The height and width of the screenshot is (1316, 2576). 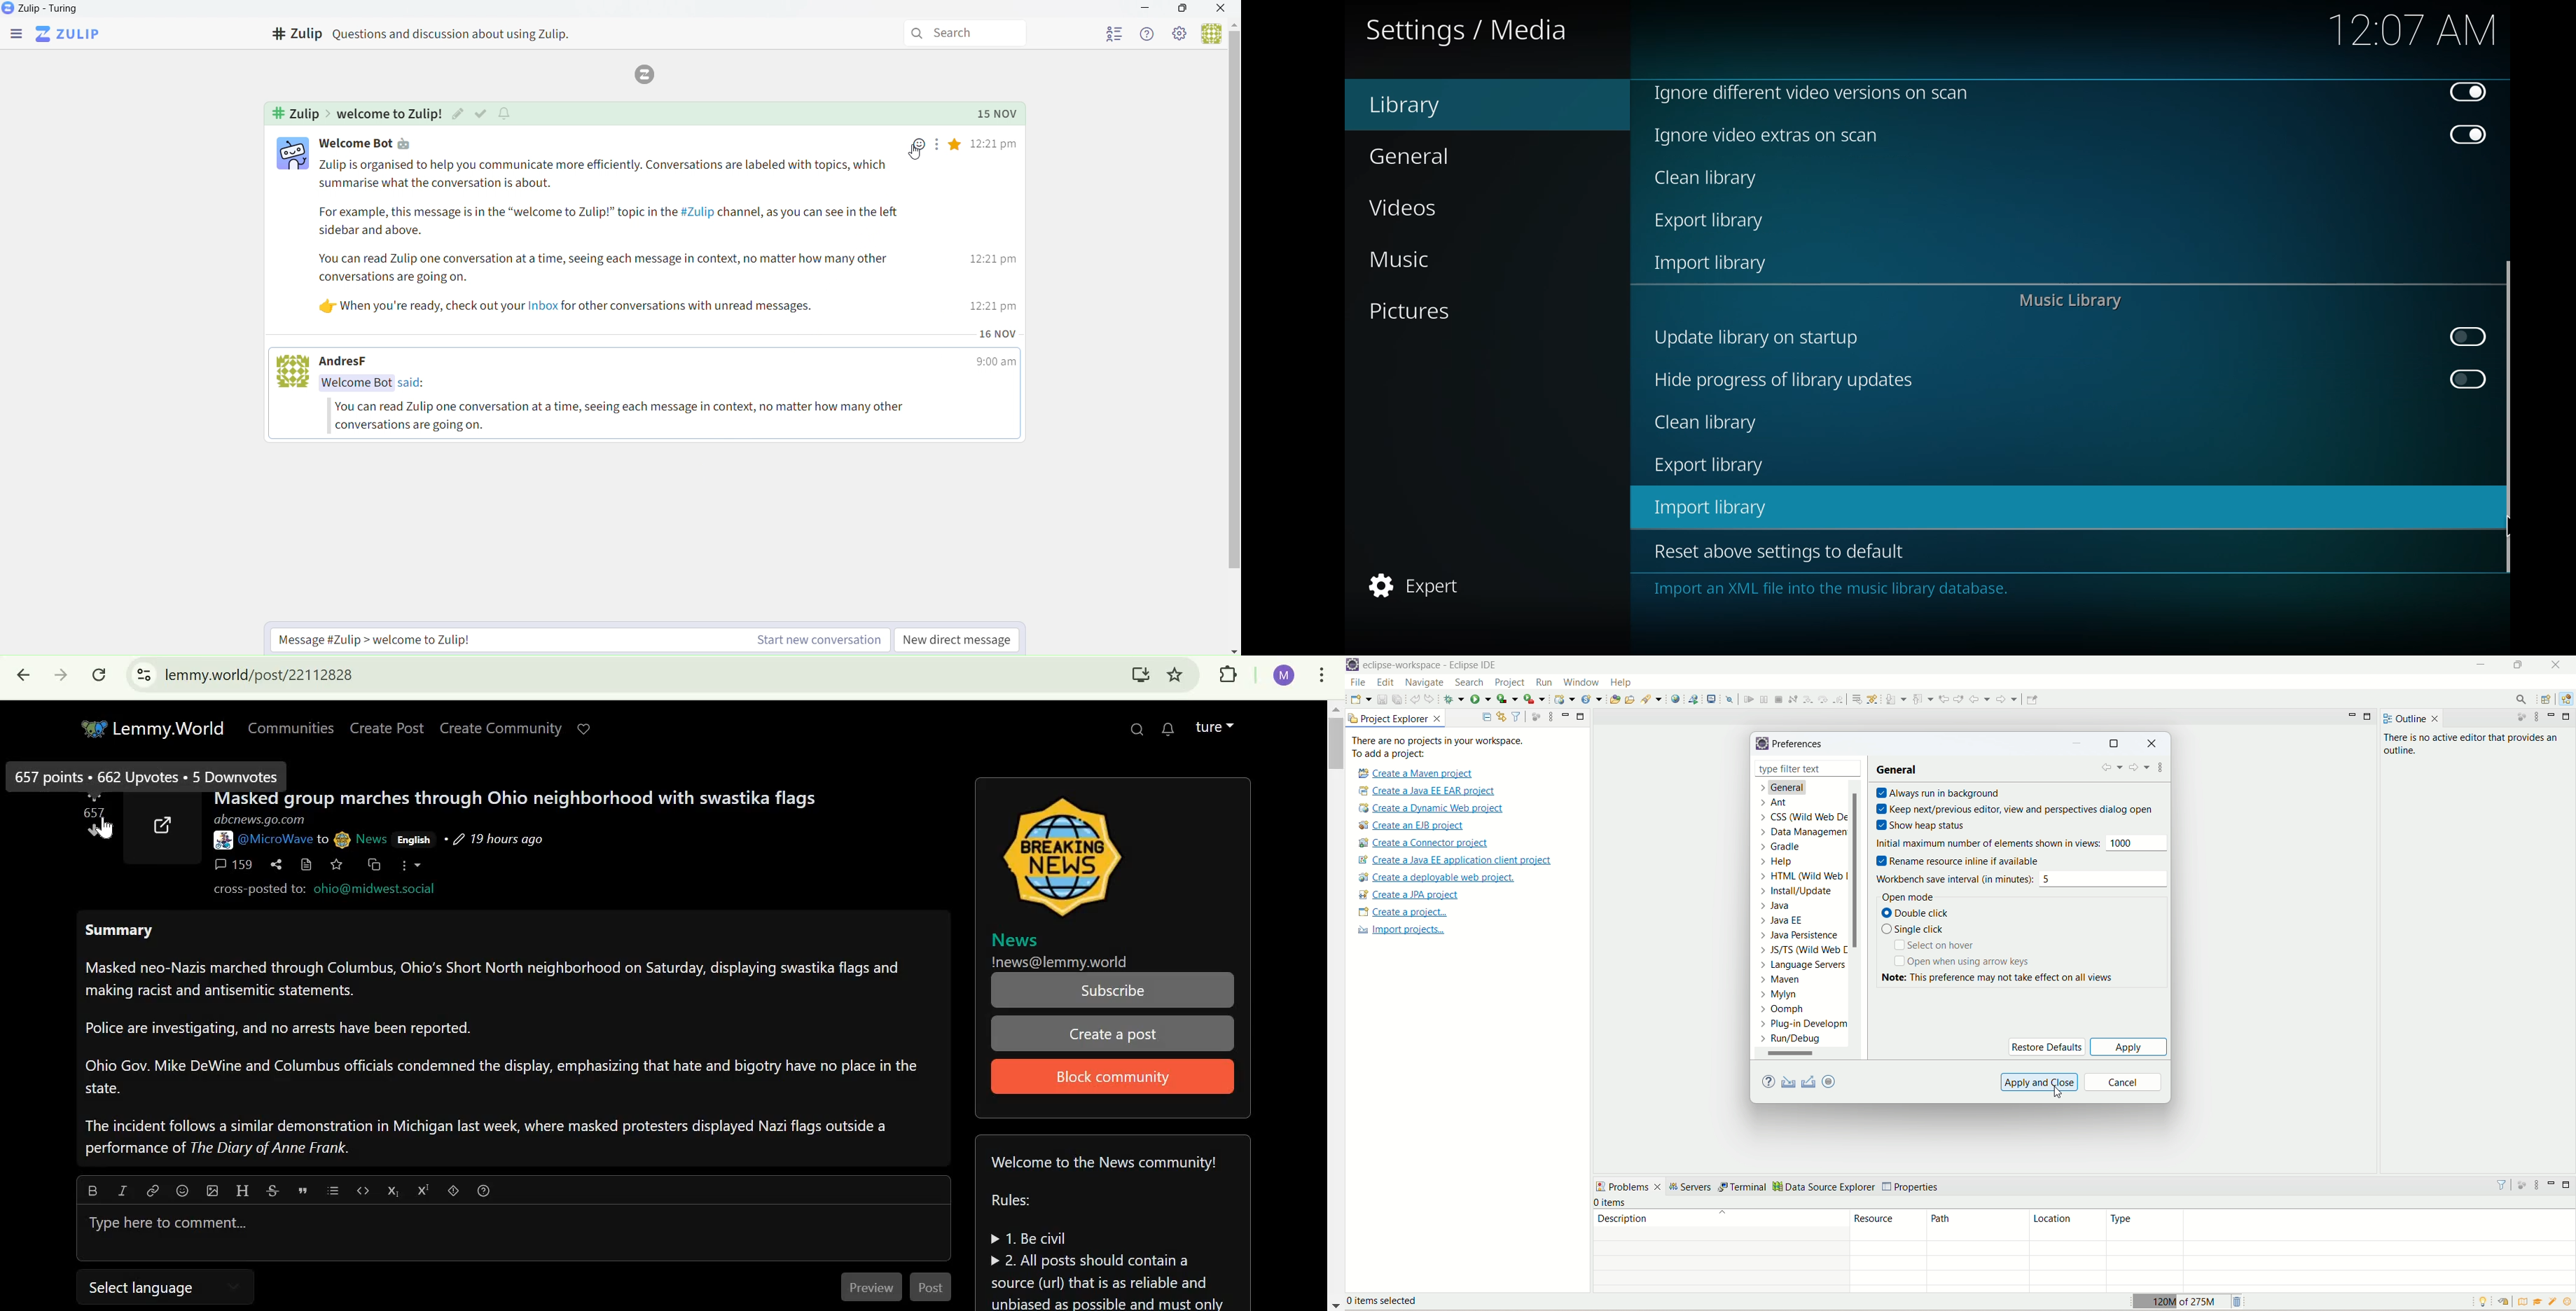 What do you see at coordinates (2068, 302) in the screenshot?
I see `music library` at bounding box center [2068, 302].